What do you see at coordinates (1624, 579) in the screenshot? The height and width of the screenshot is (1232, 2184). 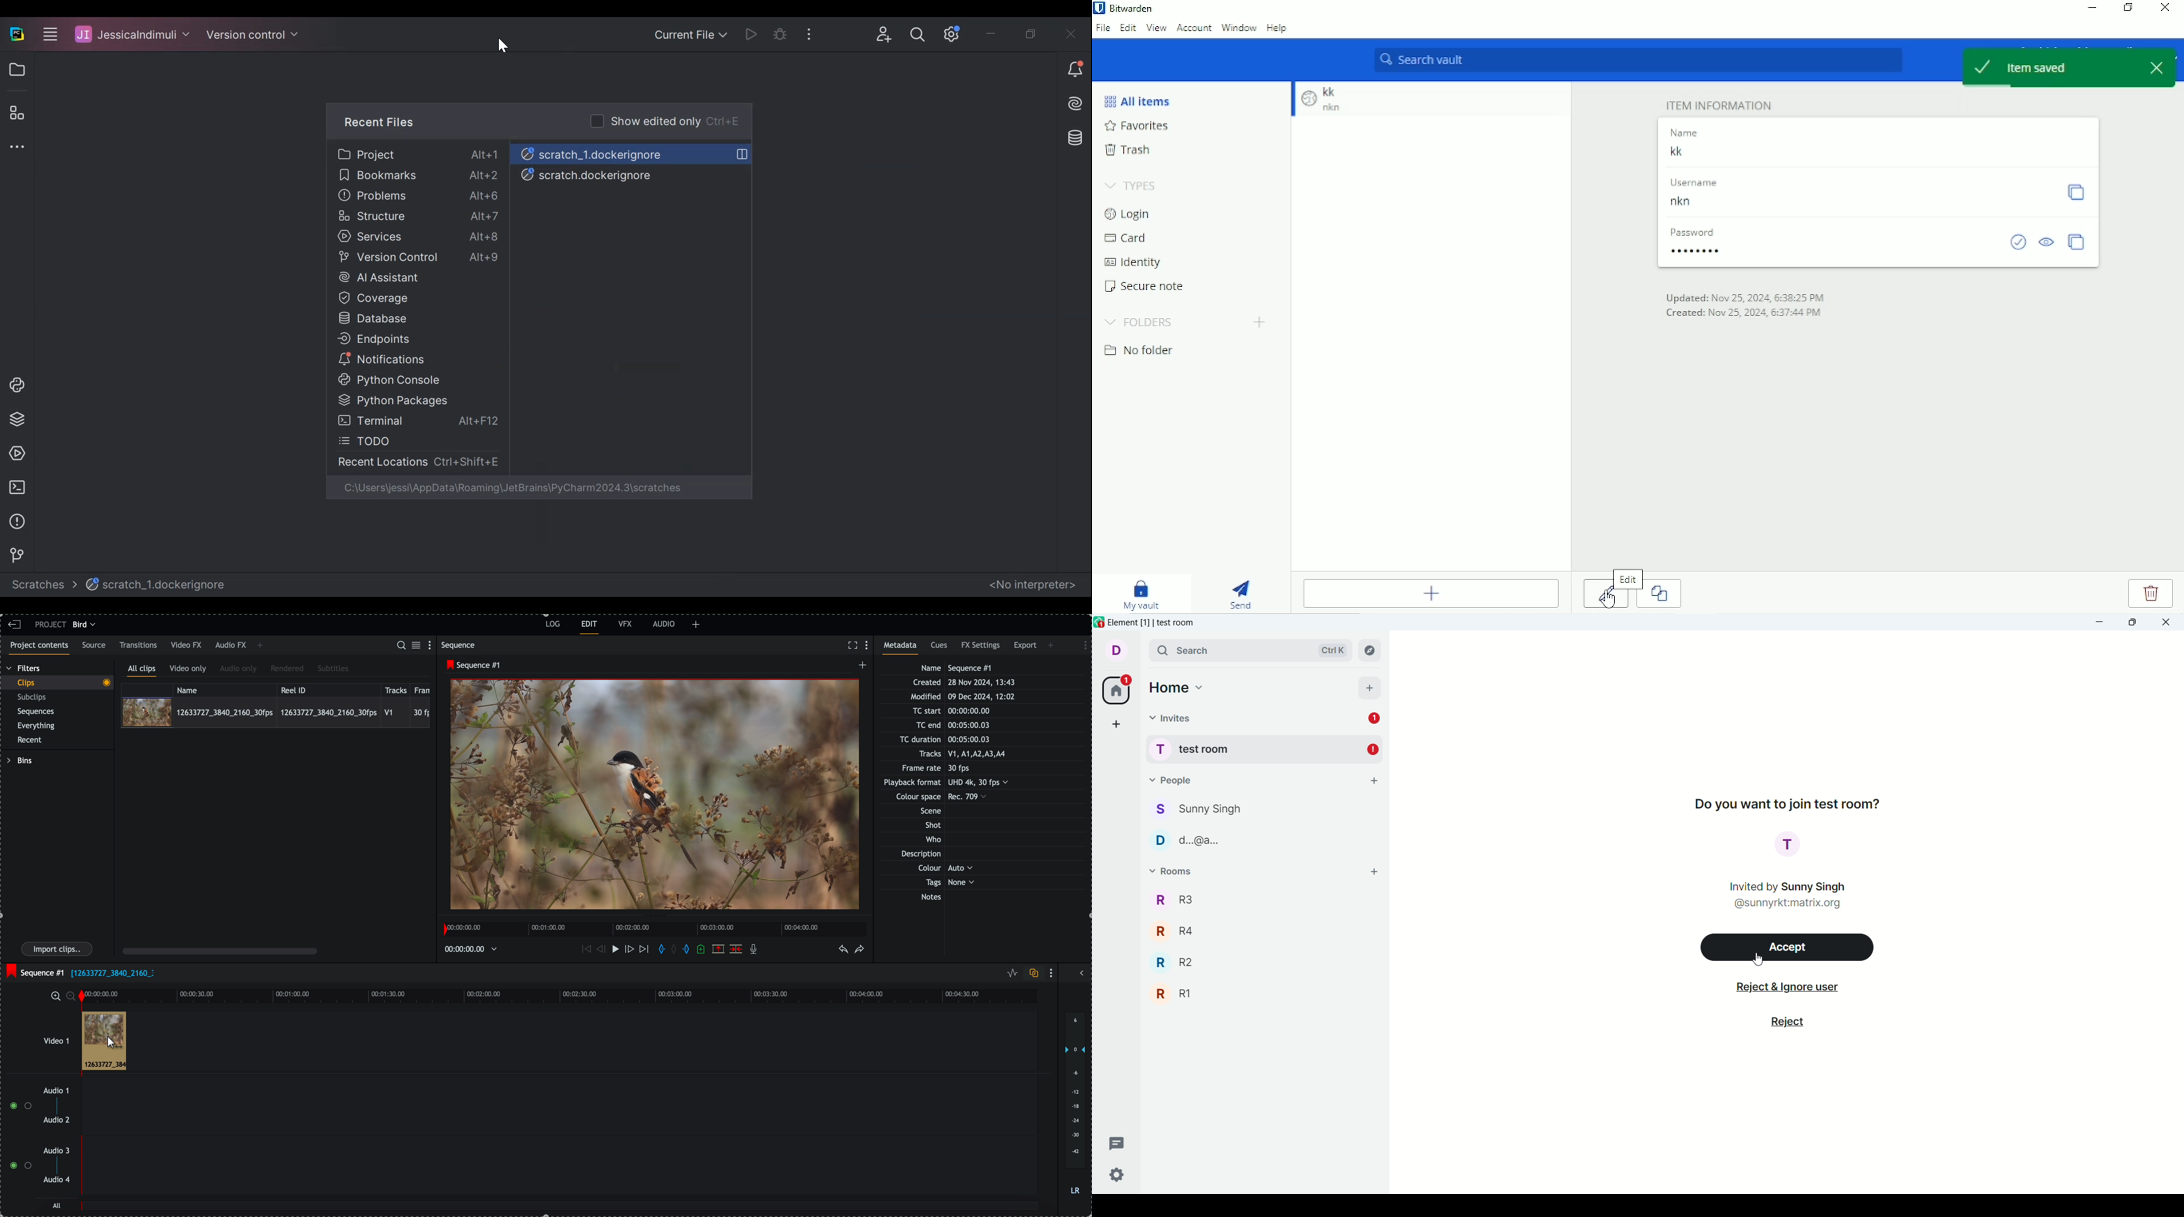 I see `Edit` at bounding box center [1624, 579].